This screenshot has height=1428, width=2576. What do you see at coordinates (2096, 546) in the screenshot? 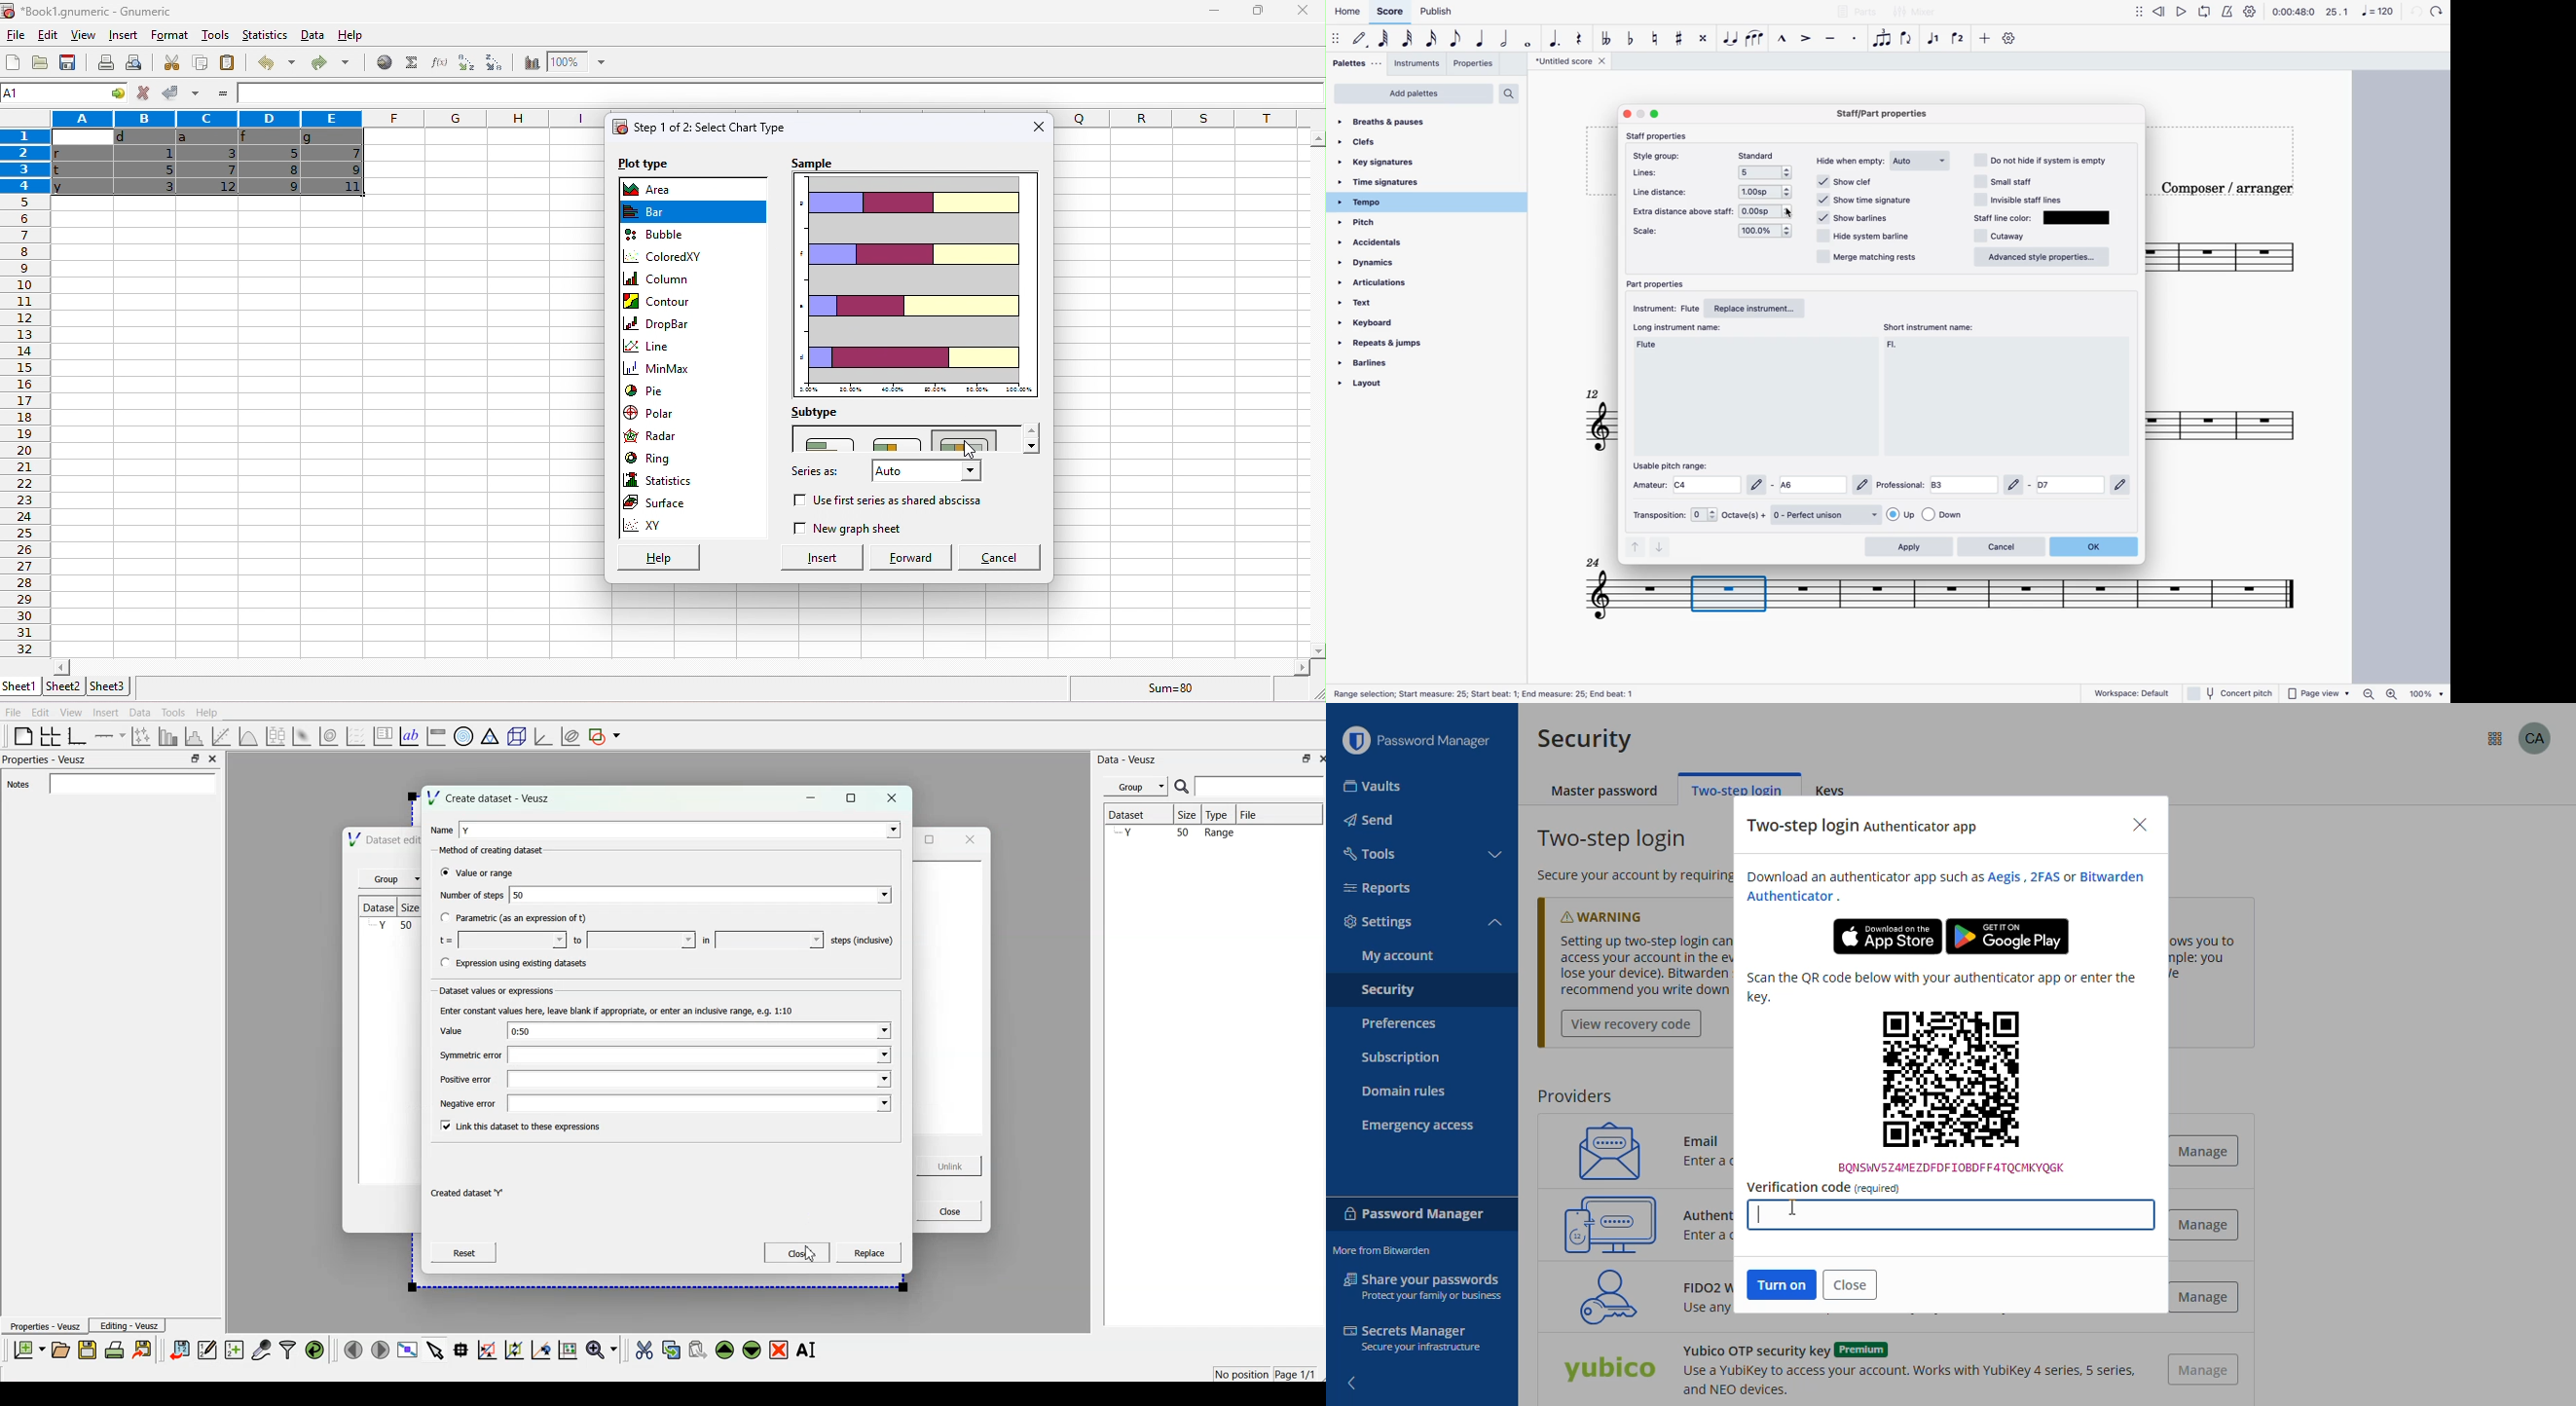
I see `ok` at bounding box center [2096, 546].